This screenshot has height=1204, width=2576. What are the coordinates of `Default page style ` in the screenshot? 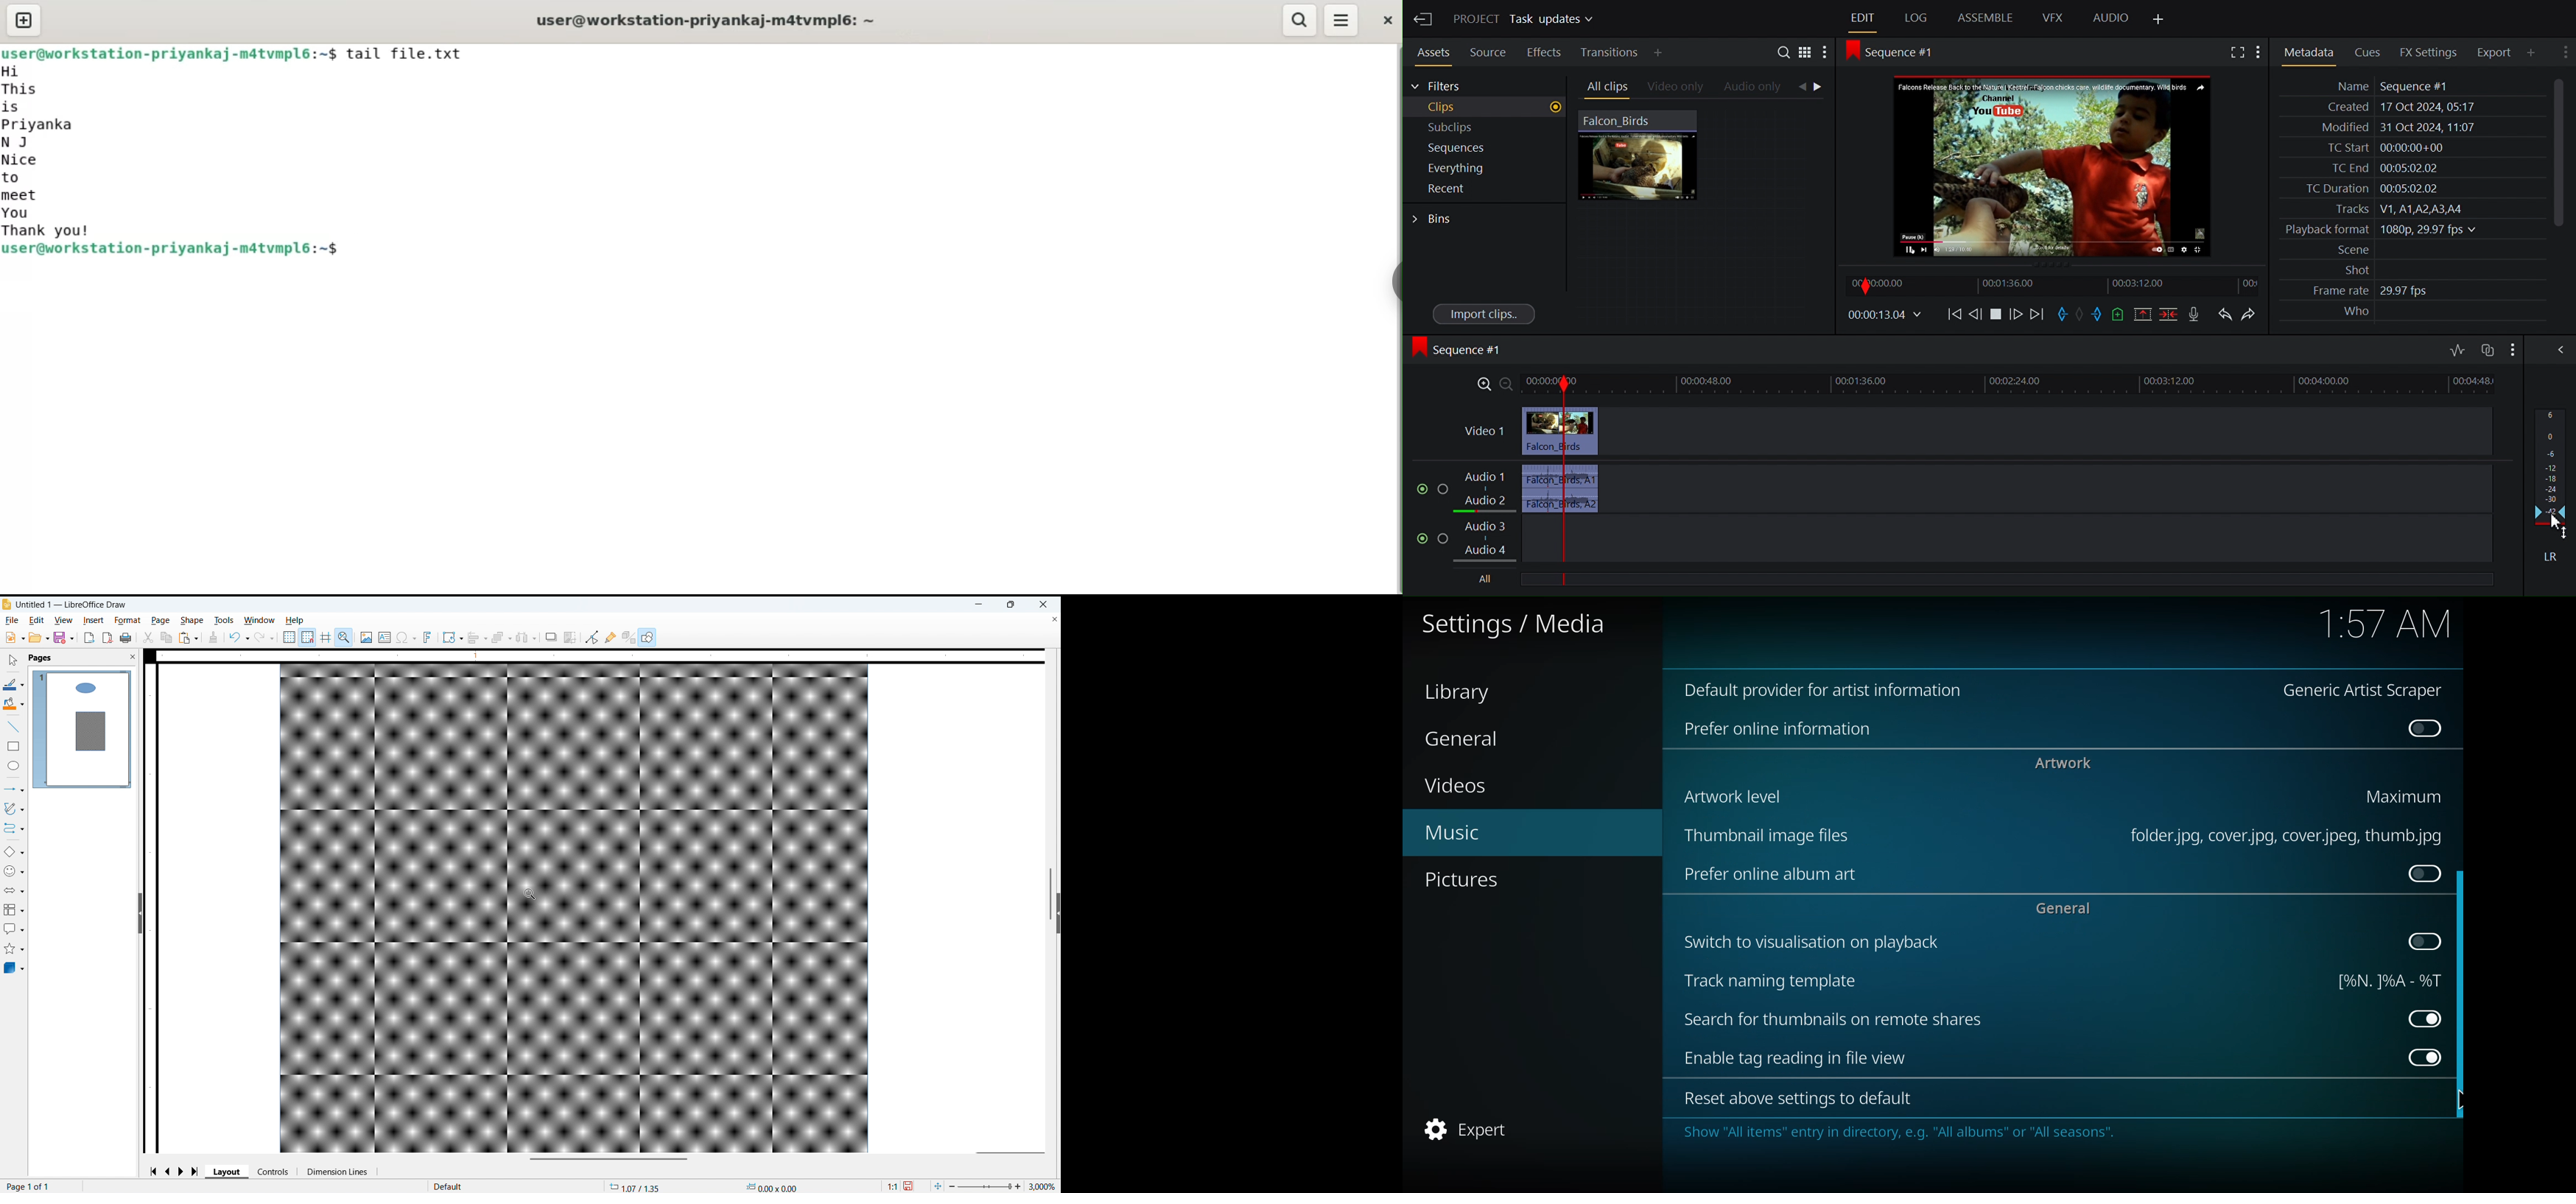 It's located at (449, 1185).